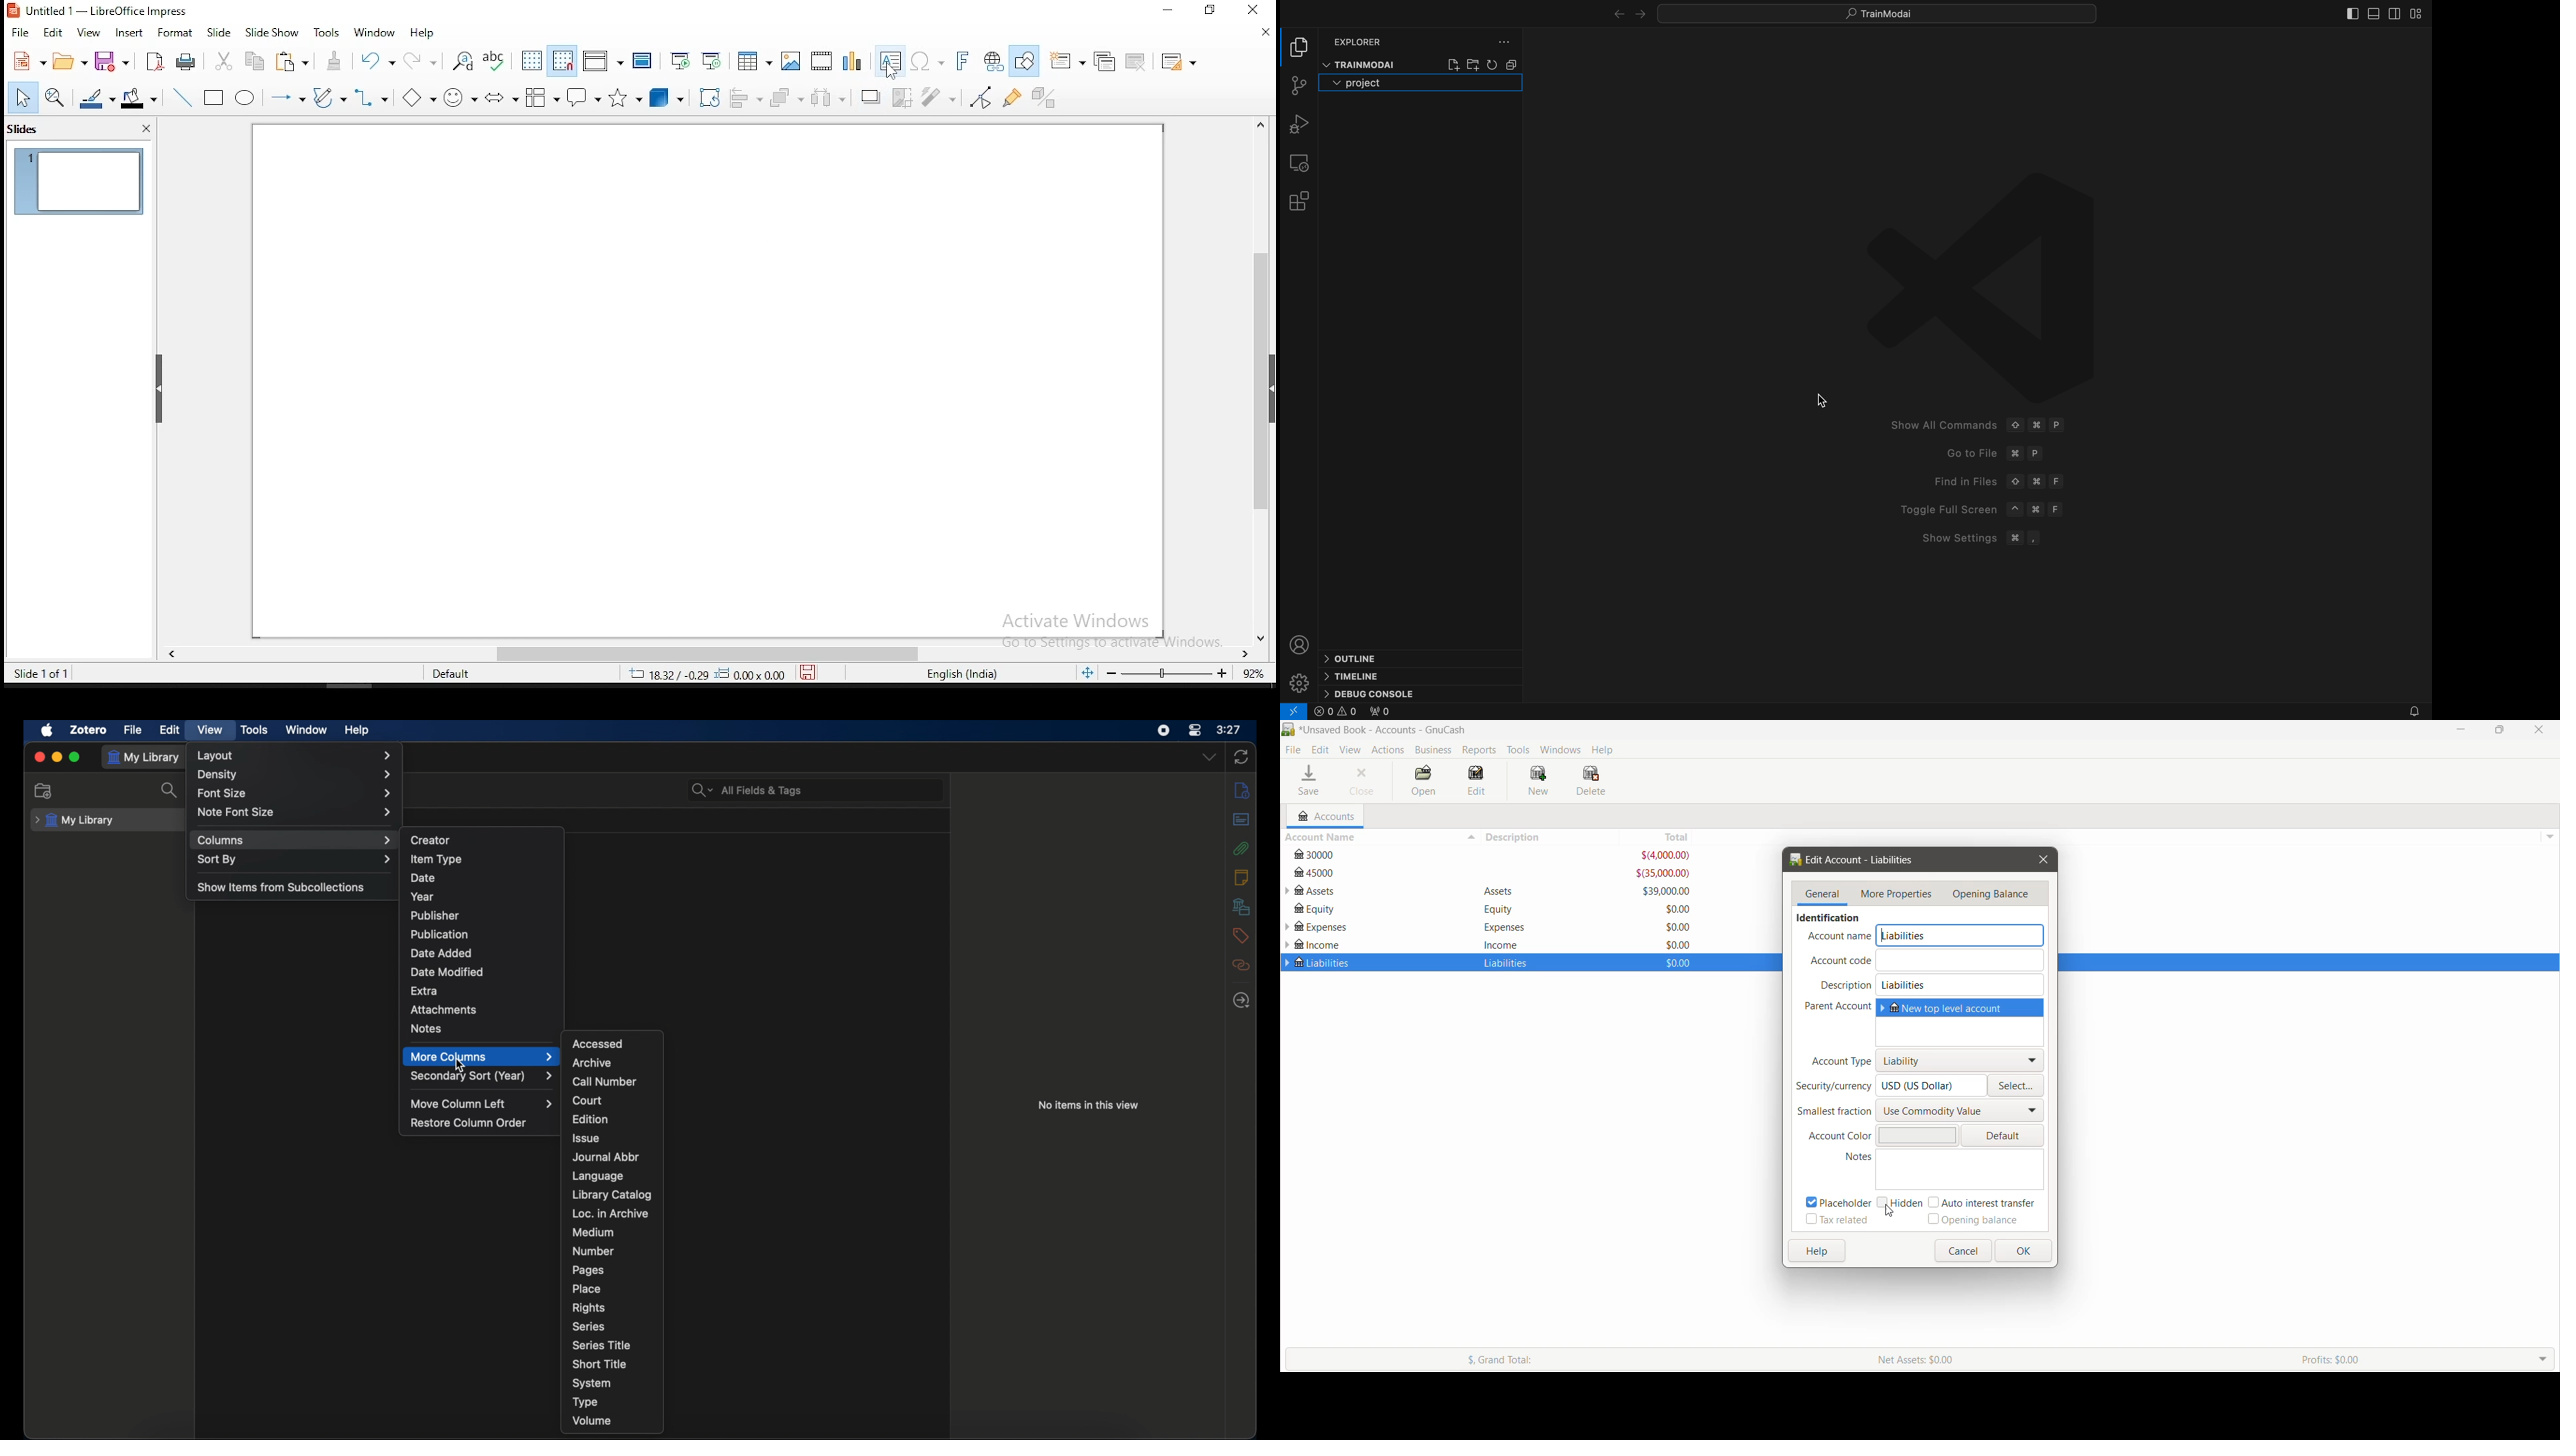  I want to click on basic shapes, so click(419, 97).